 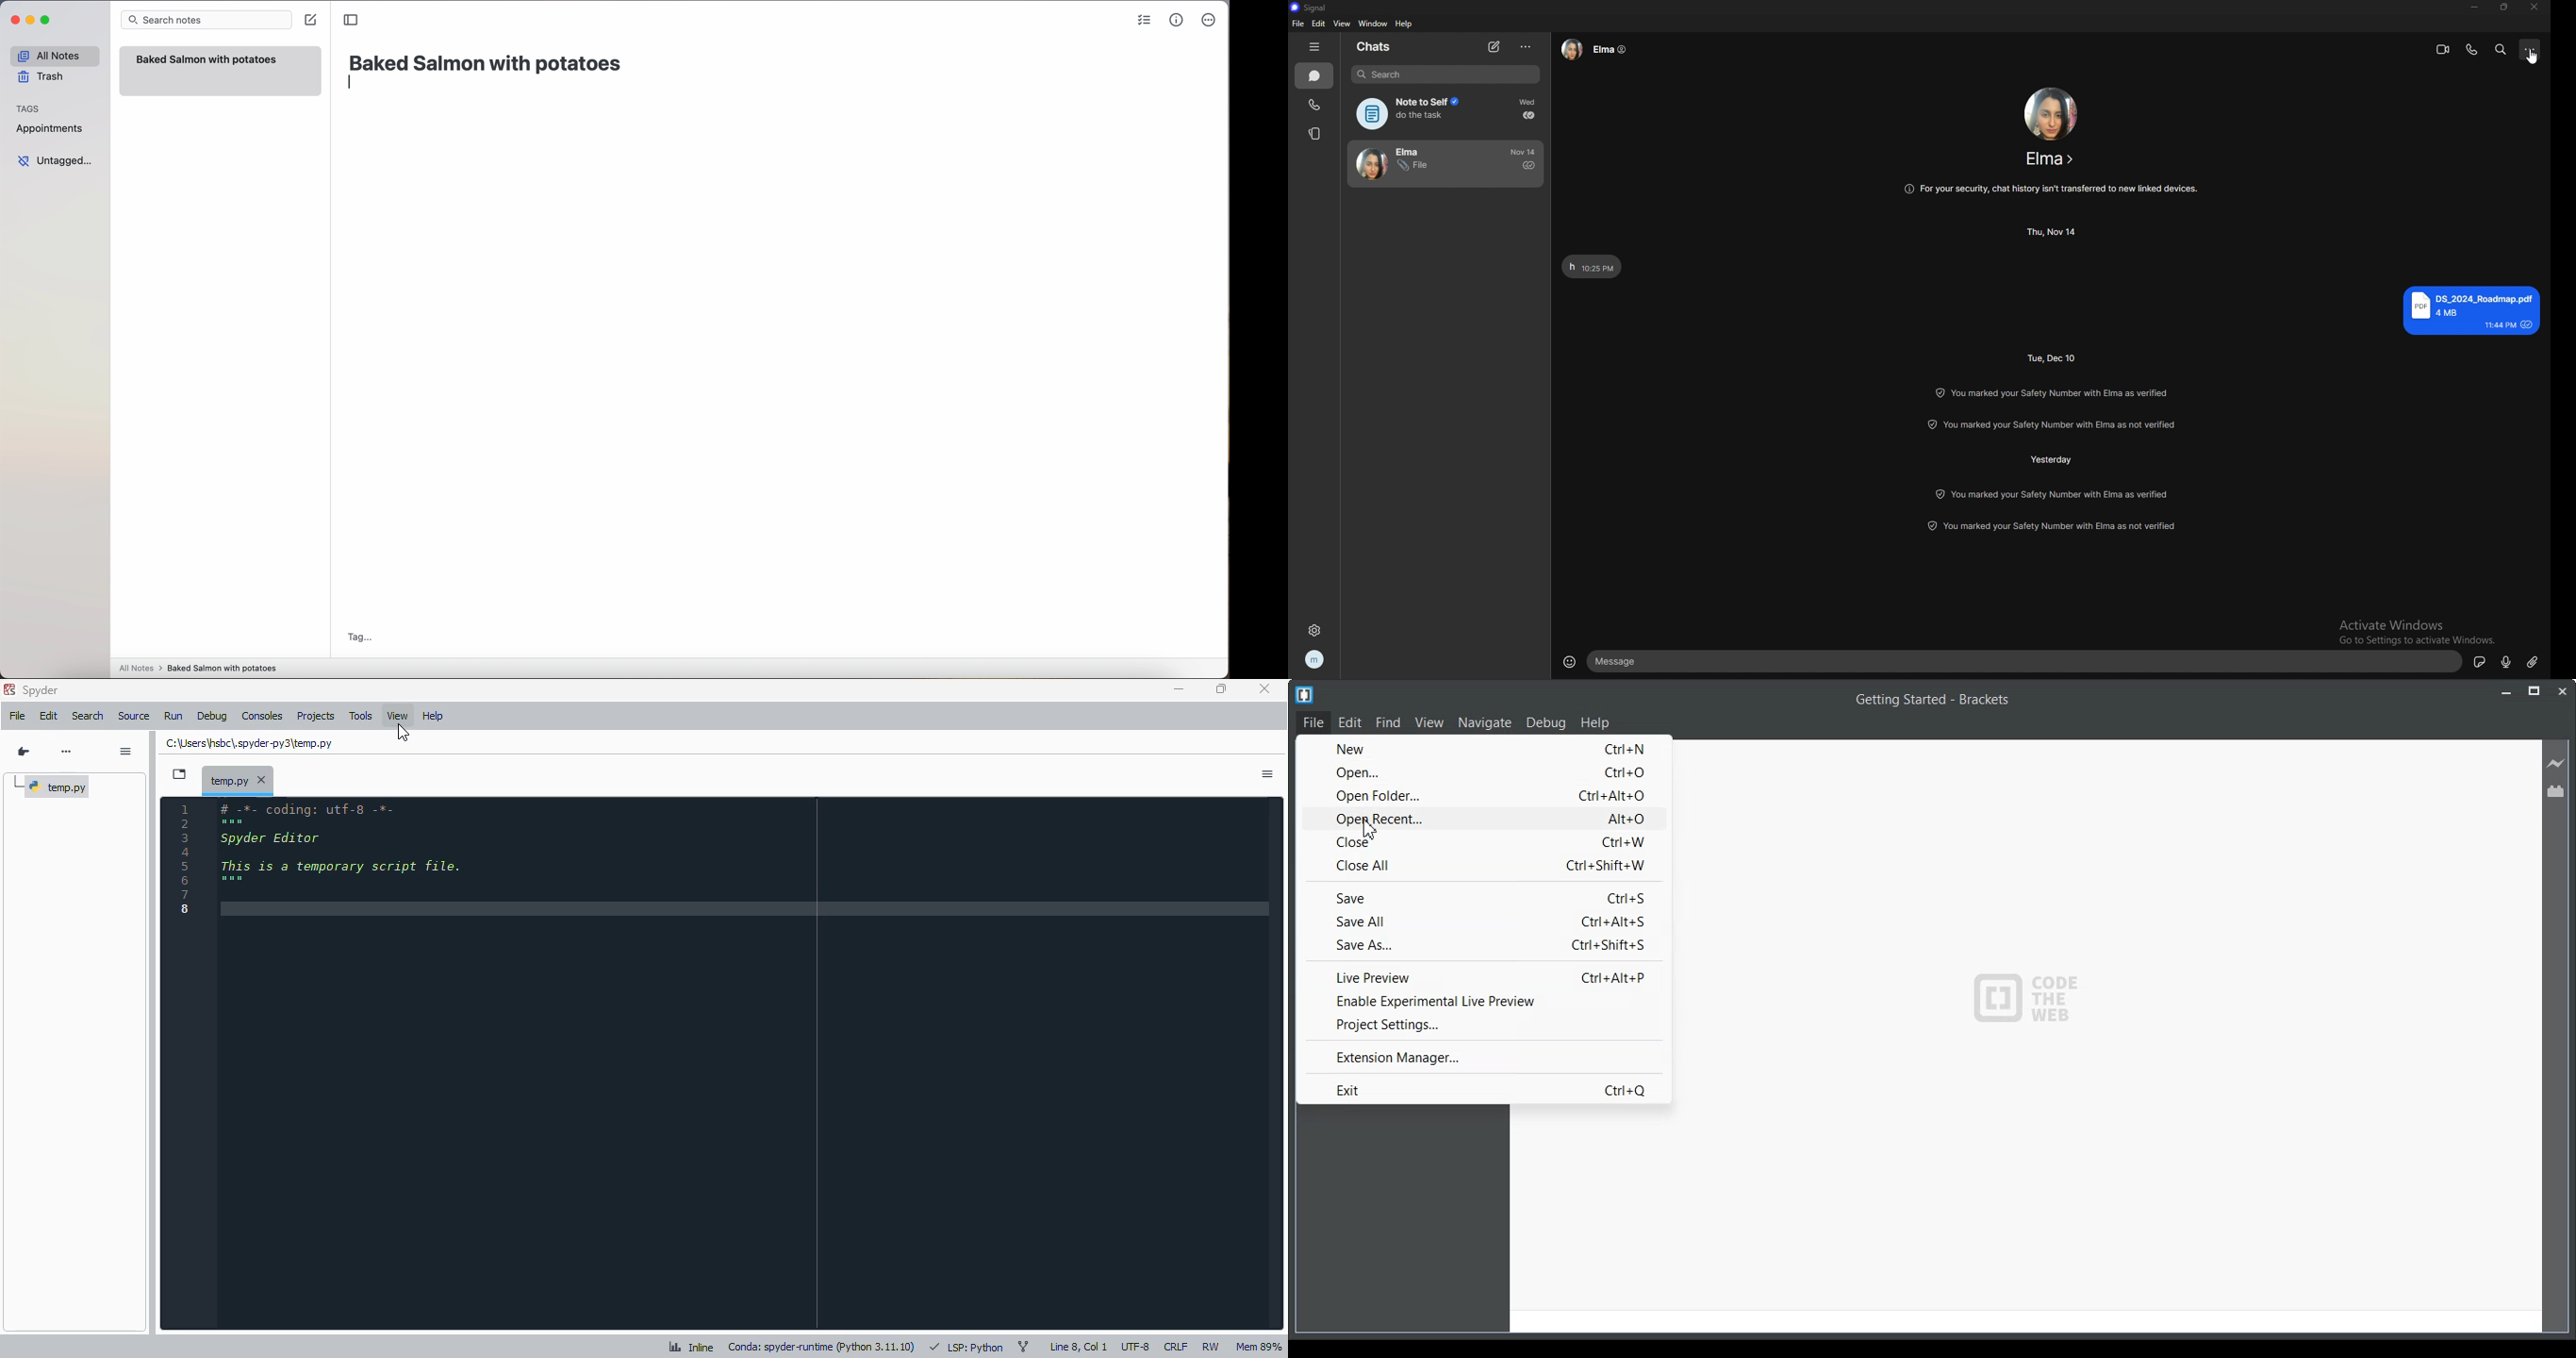 What do you see at coordinates (1483, 897) in the screenshot?
I see `Save` at bounding box center [1483, 897].